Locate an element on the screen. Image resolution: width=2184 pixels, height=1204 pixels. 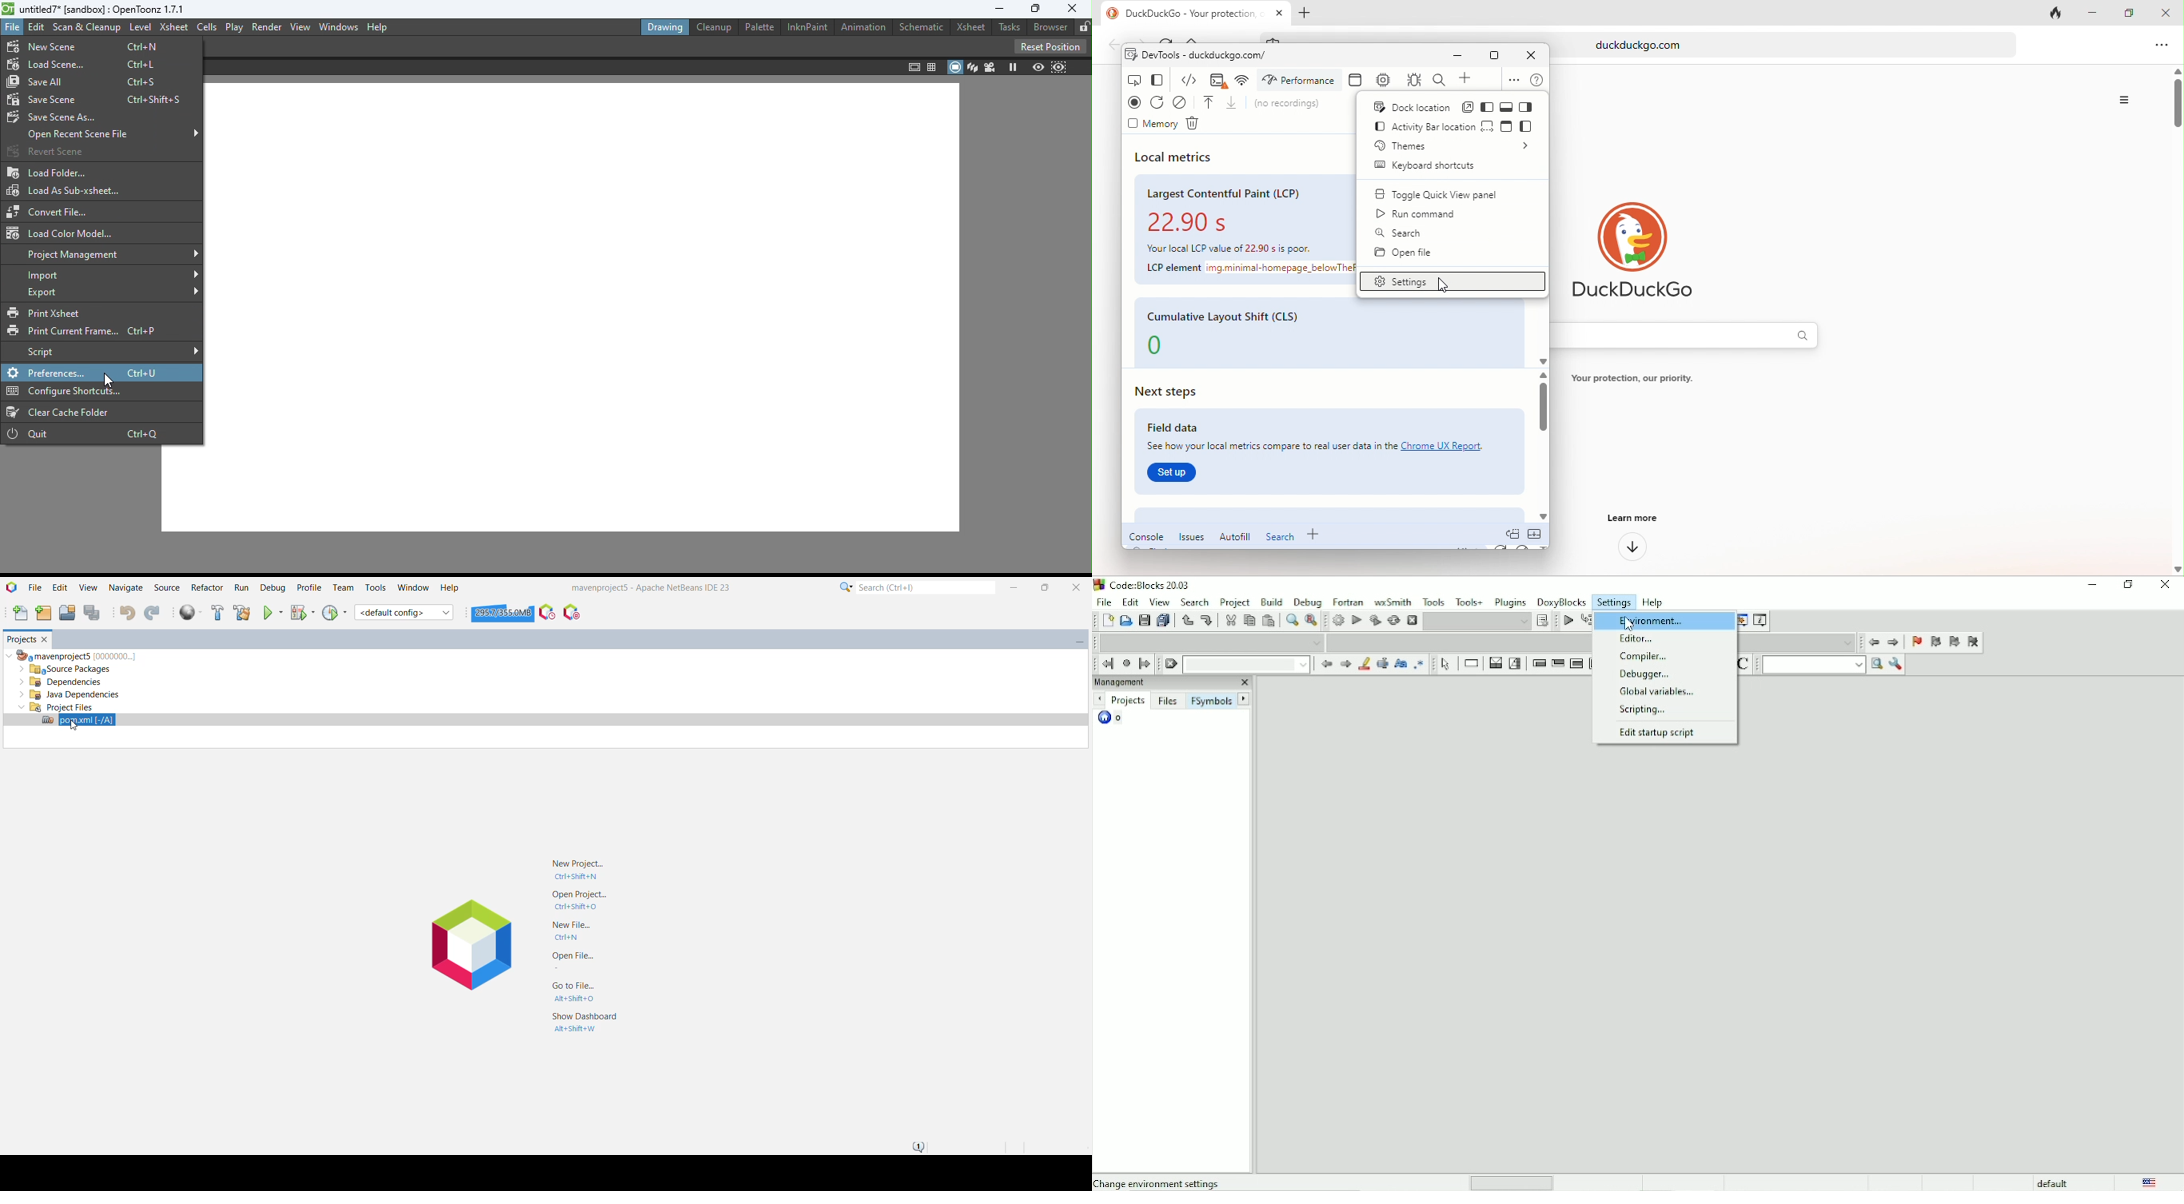
Edit is located at coordinates (1130, 602).